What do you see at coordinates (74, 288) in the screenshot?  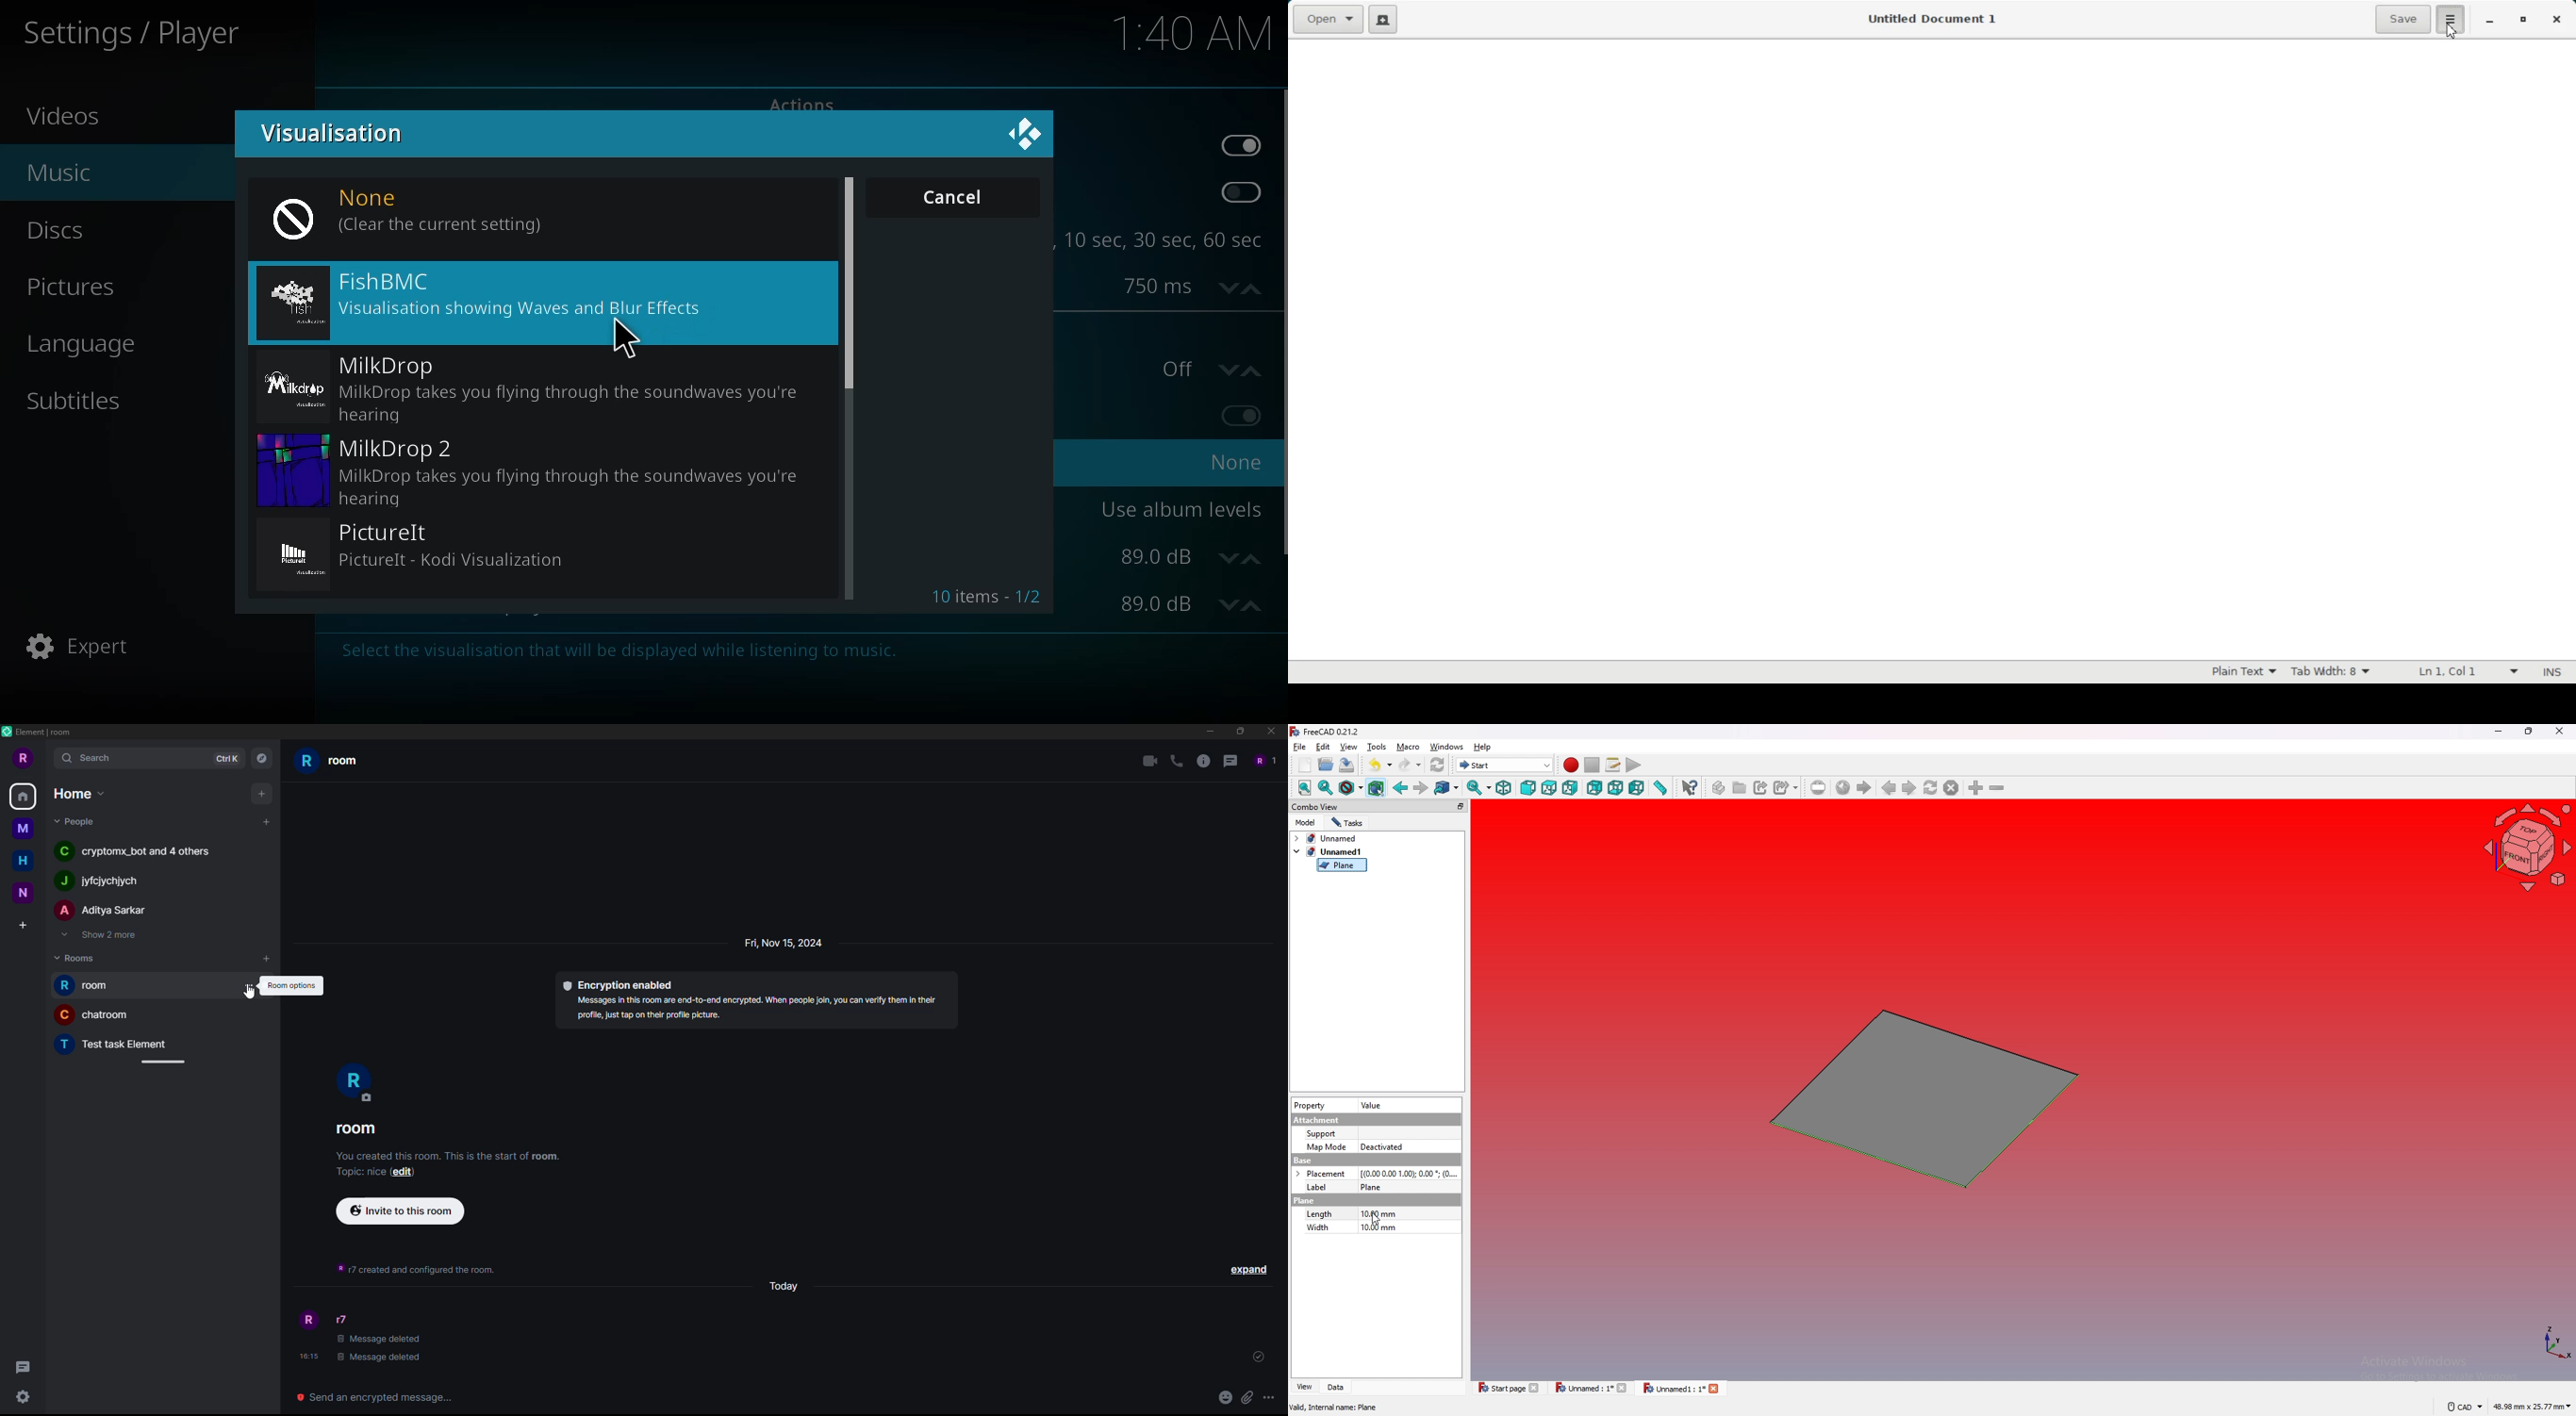 I see `pictures` at bounding box center [74, 288].